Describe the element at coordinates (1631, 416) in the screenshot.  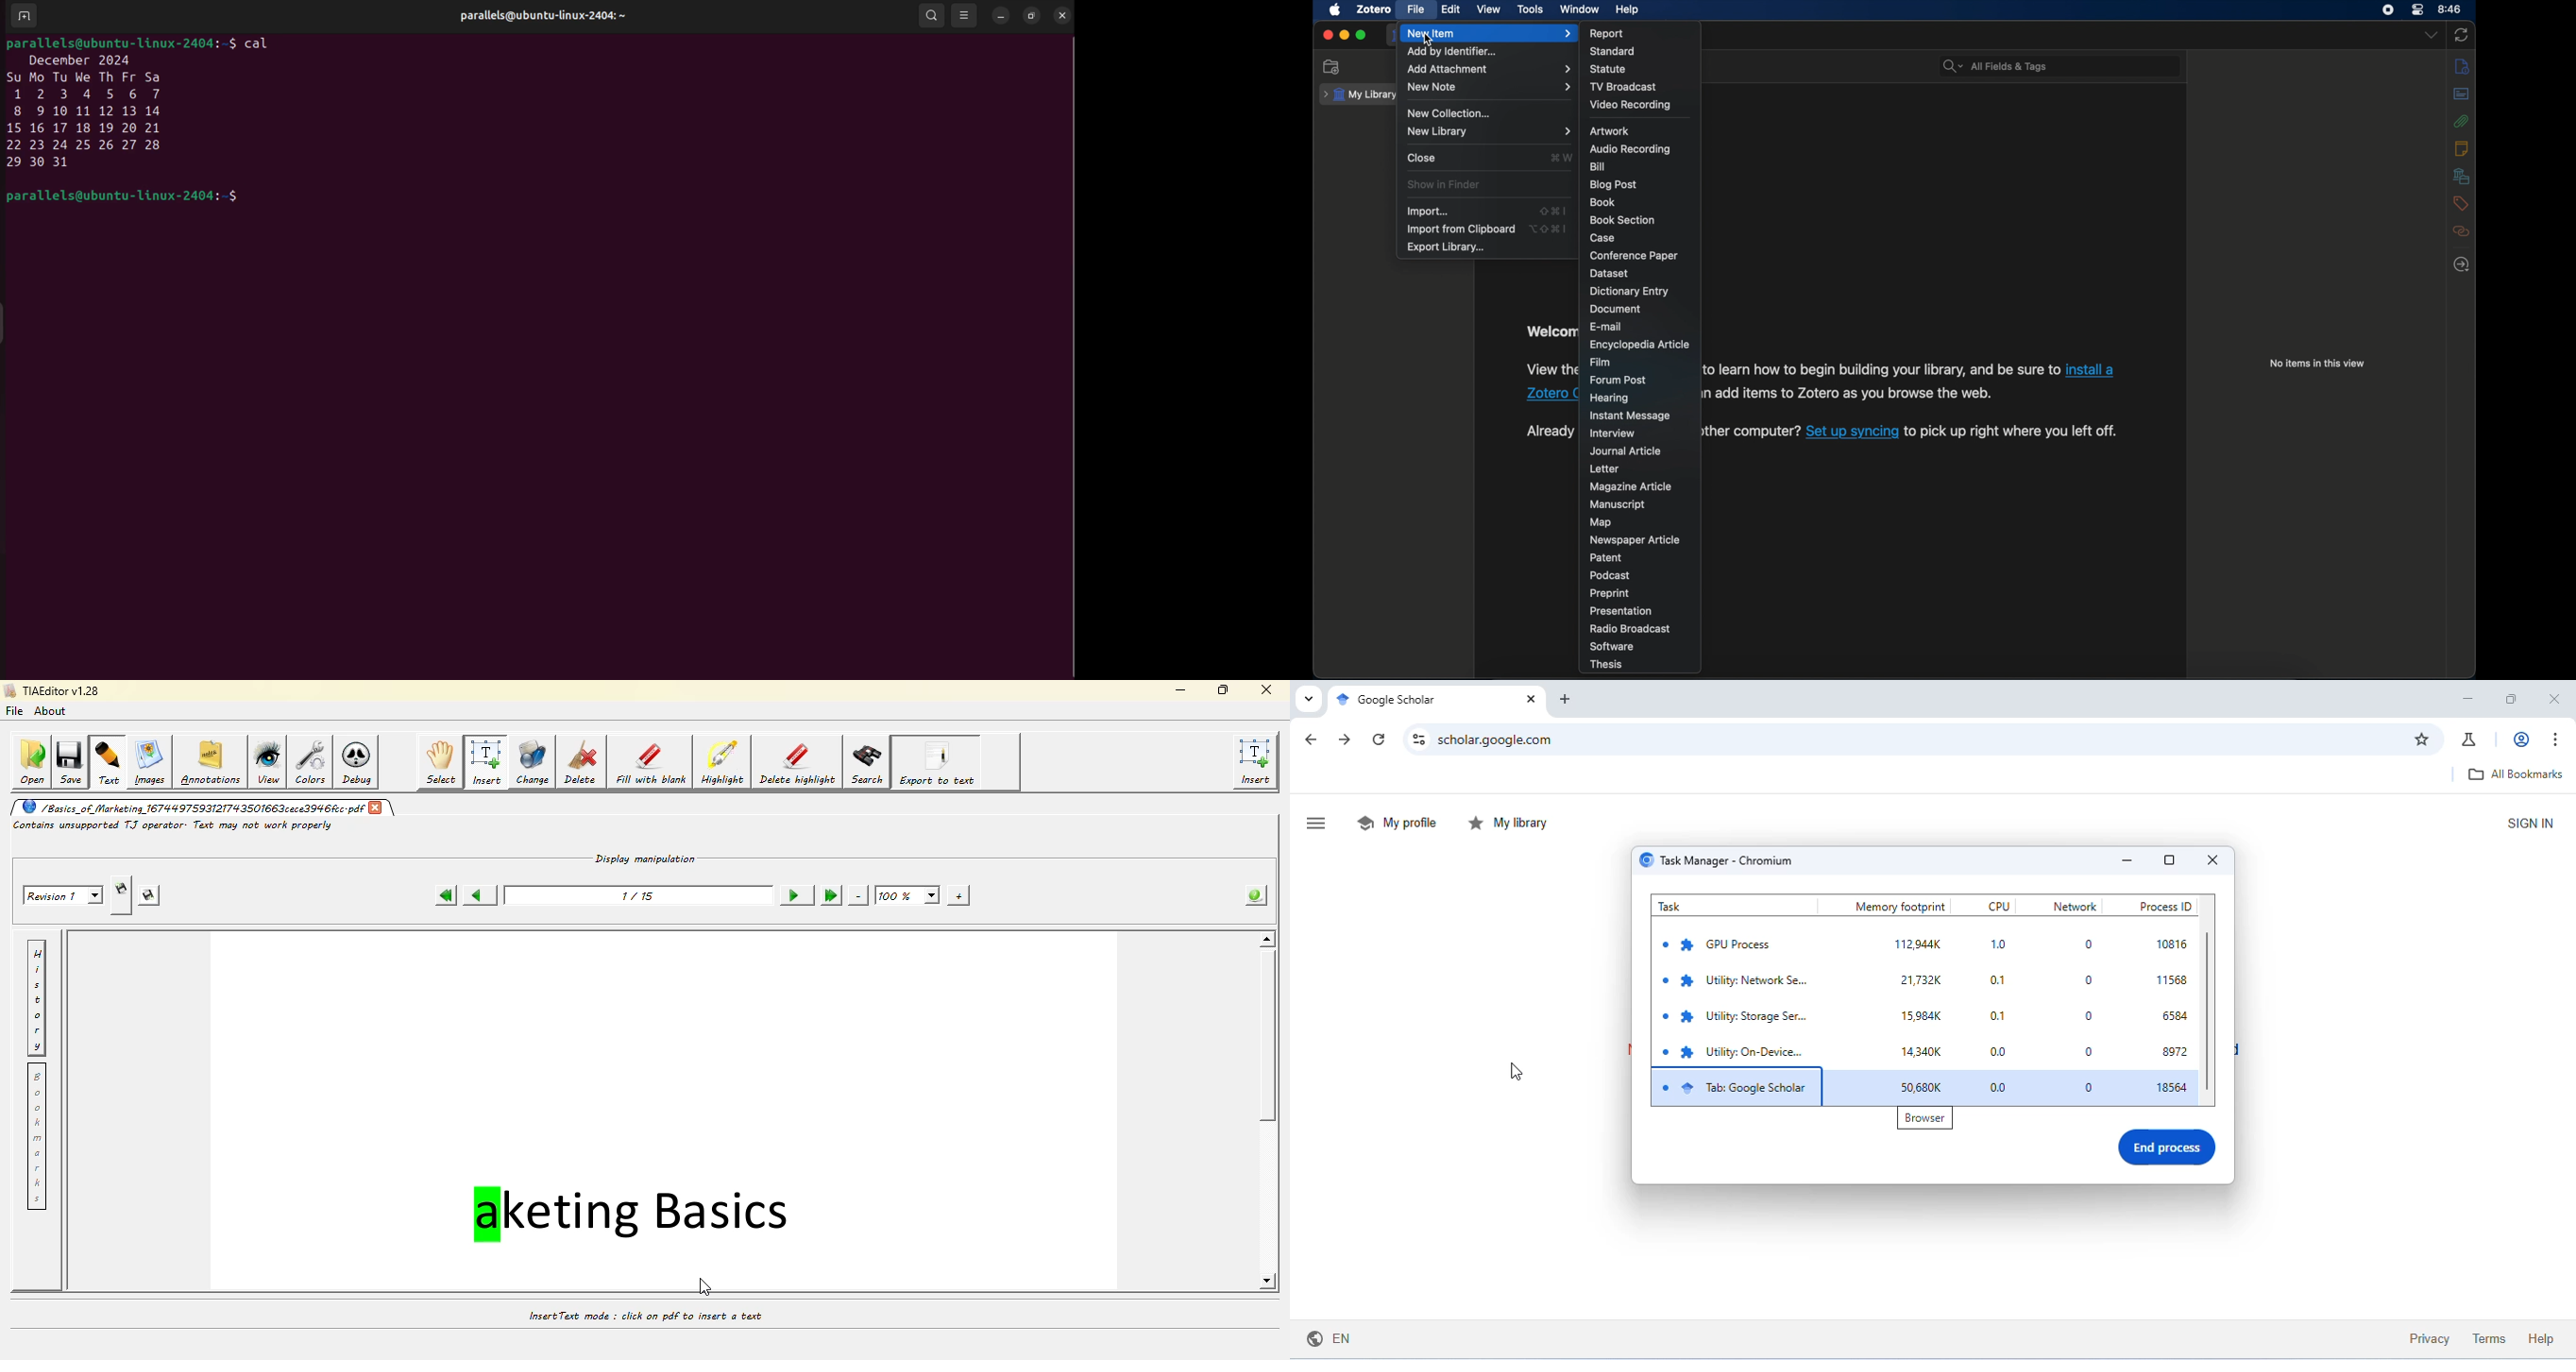
I see `message` at that location.